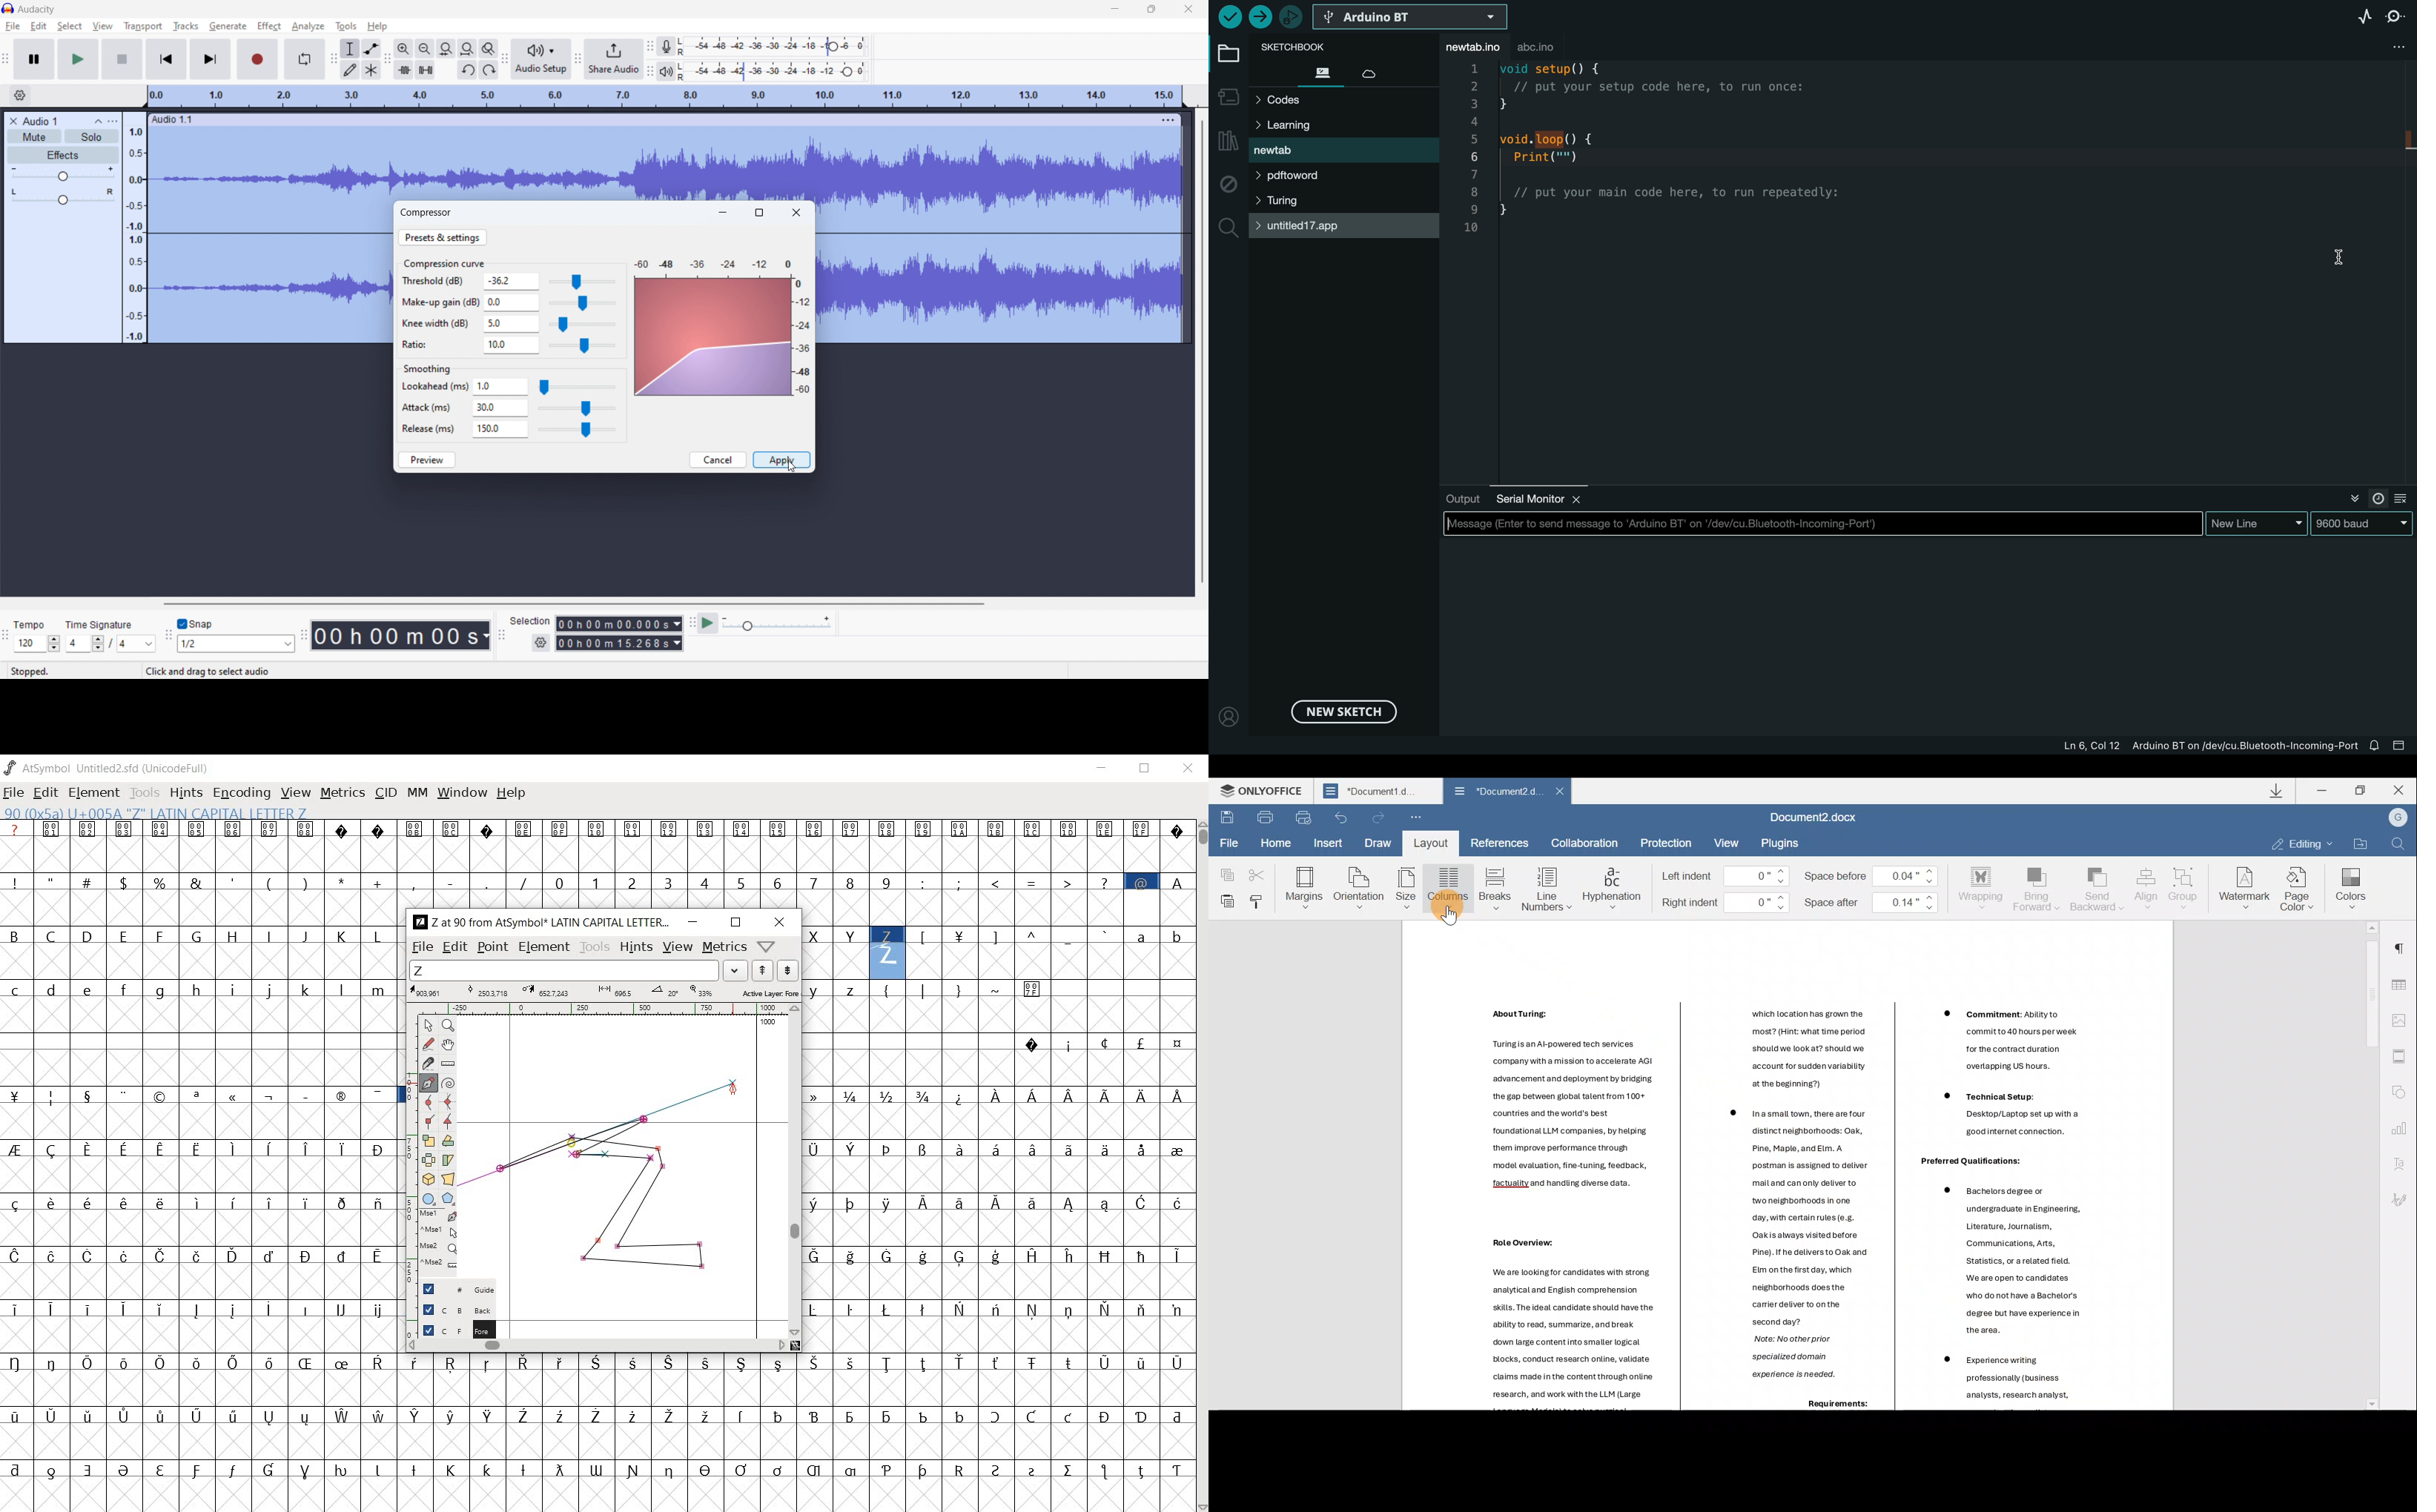  What do you see at coordinates (708, 624) in the screenshot?
I see `play at speed` at bounding box center [708, 624].